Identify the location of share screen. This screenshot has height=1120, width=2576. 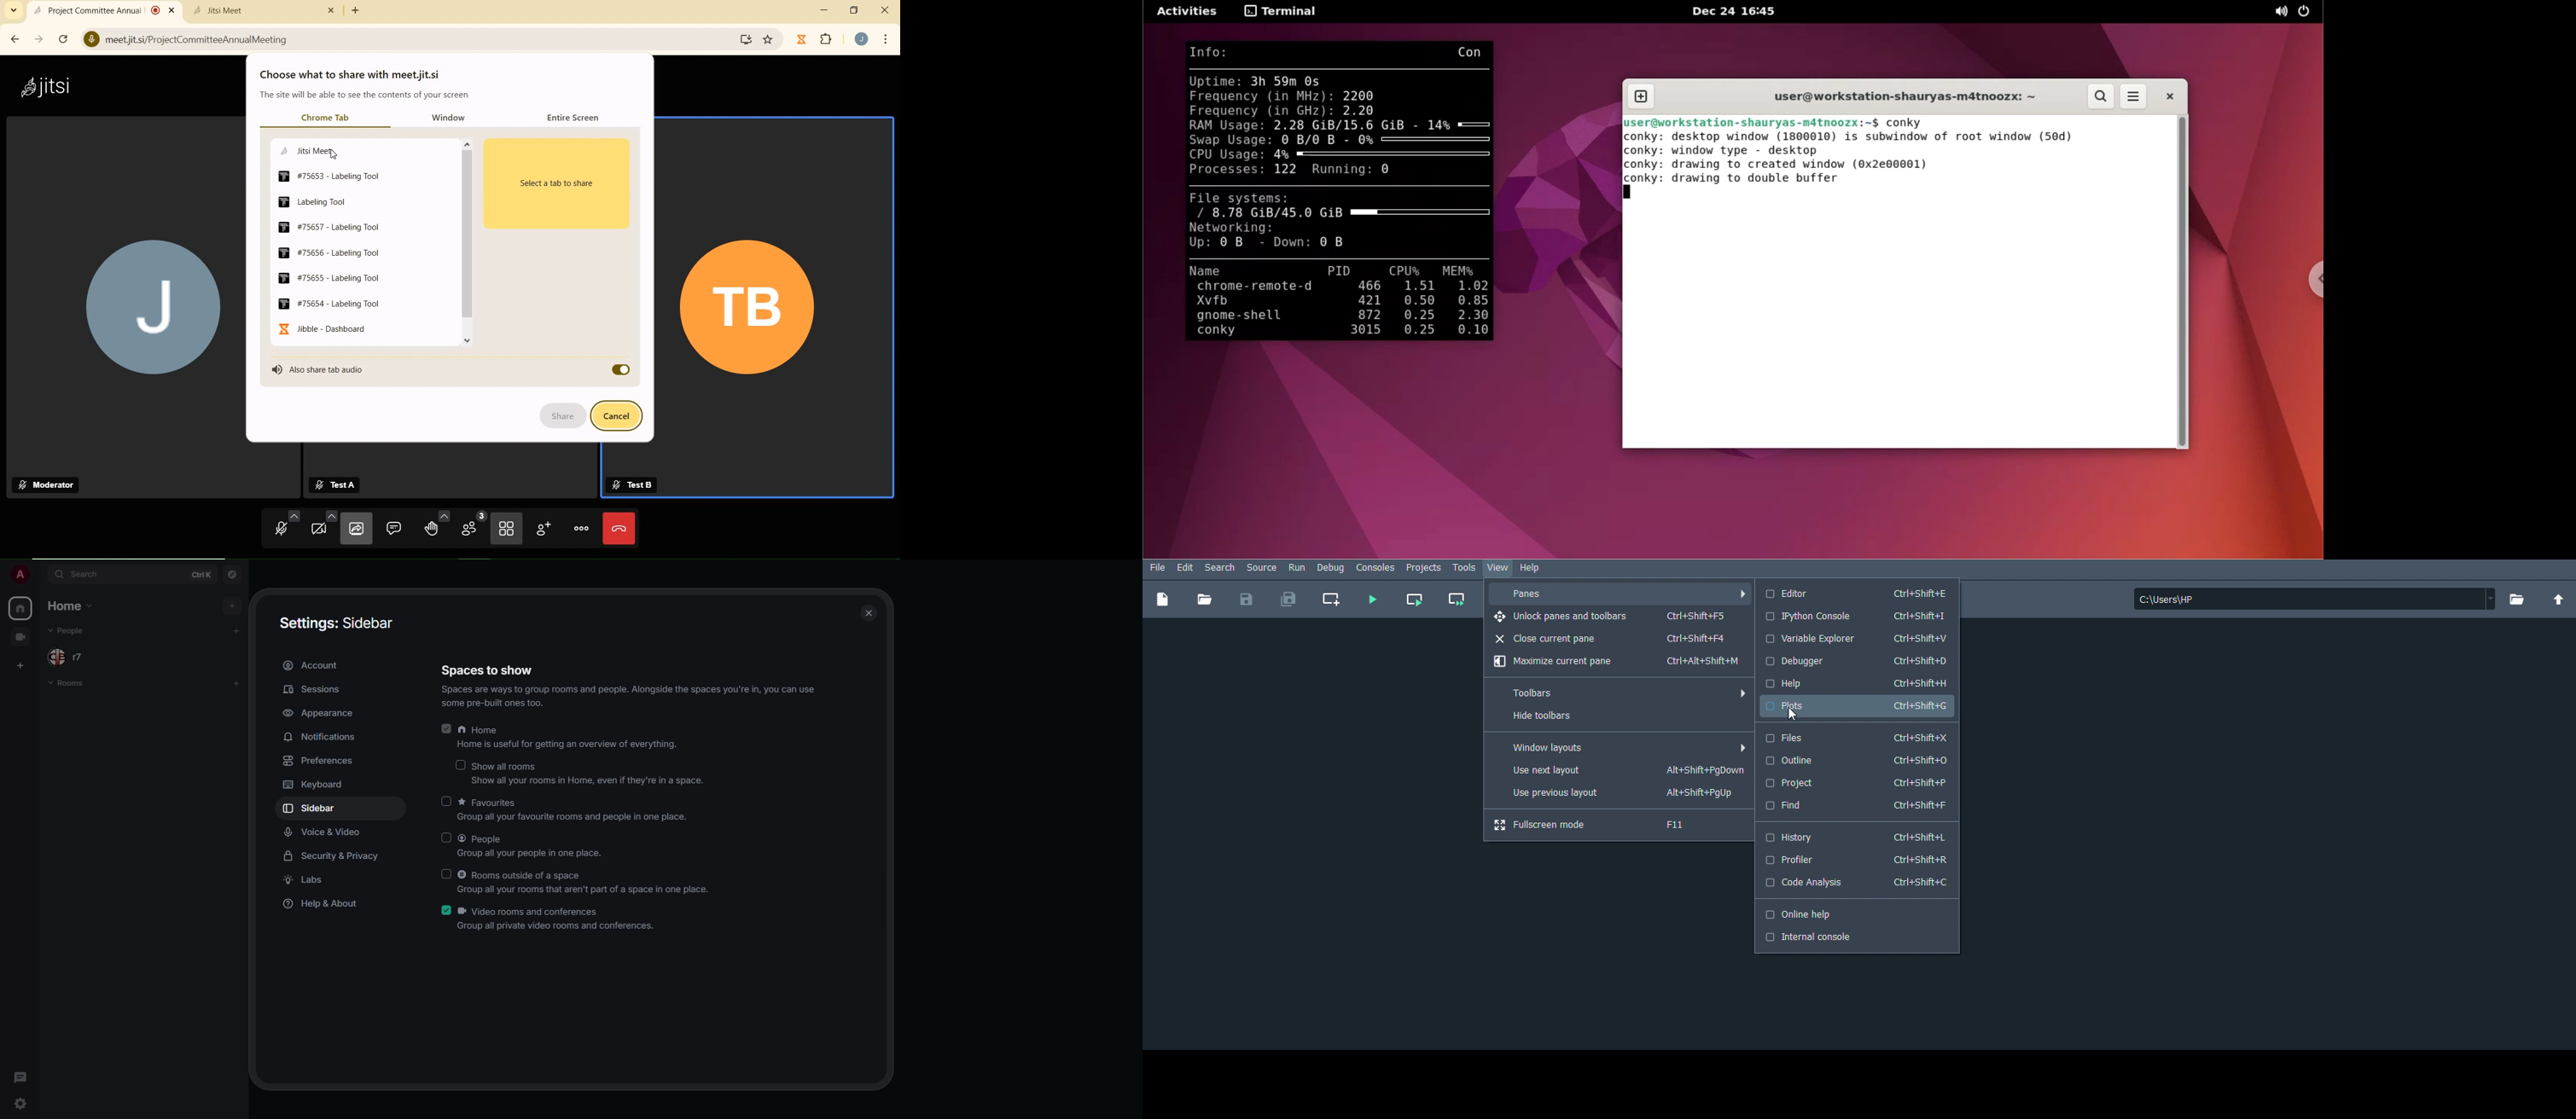
(355, 530).